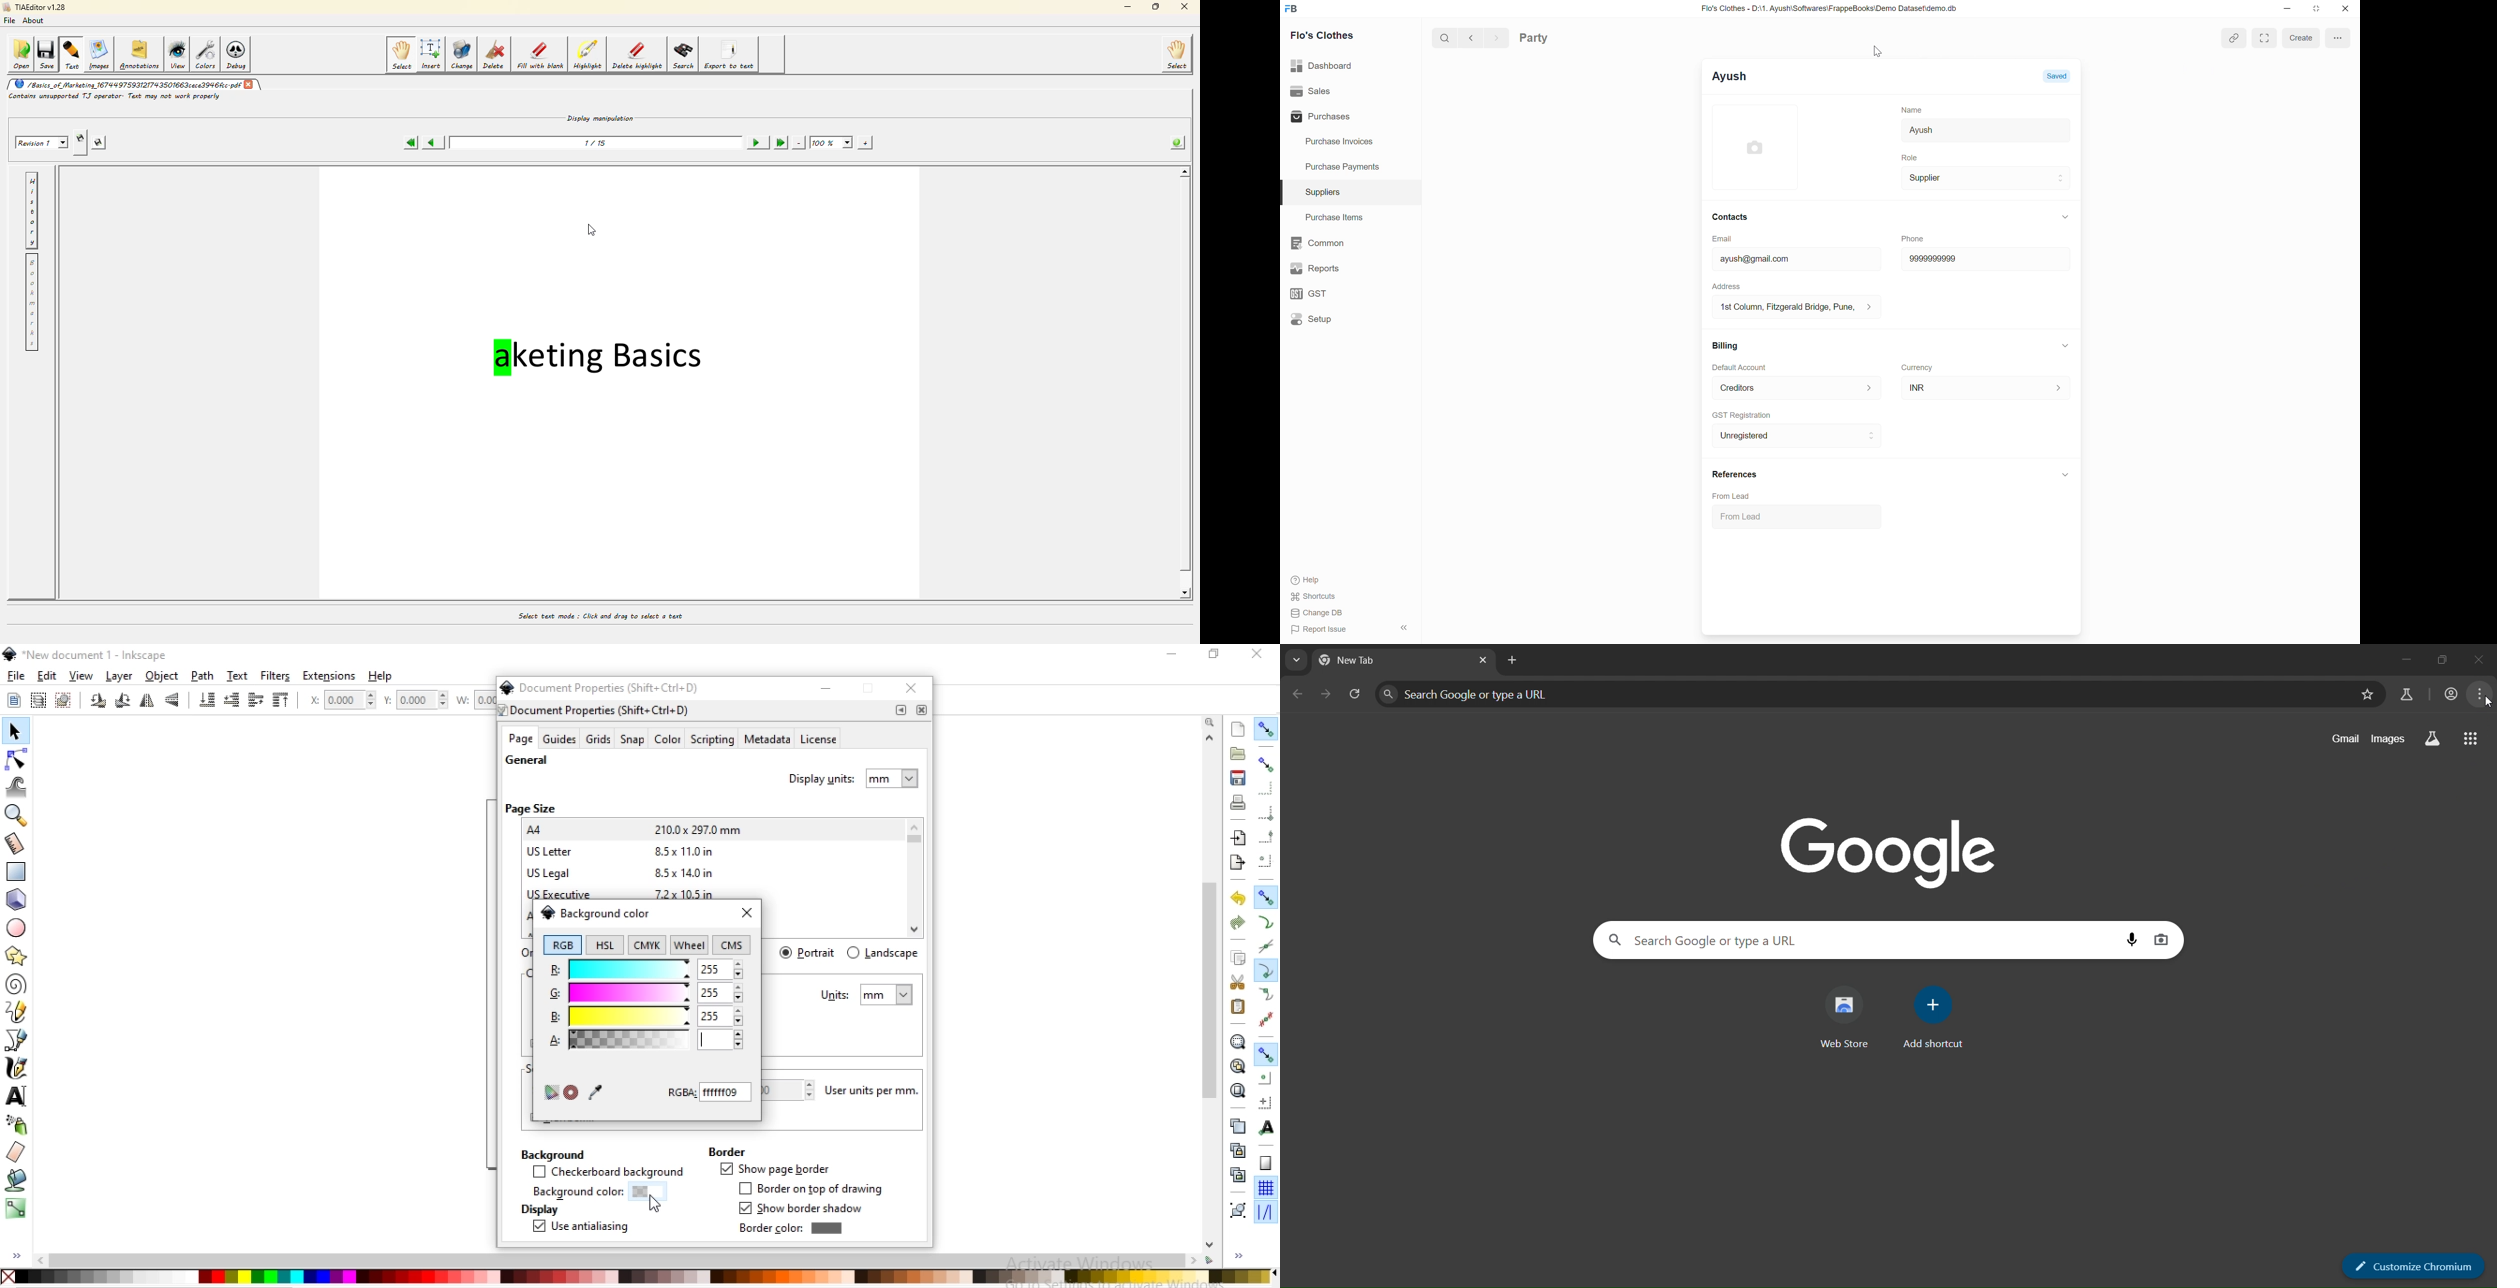  What do you see at coordinates (1722, 238) in the screenshot?
I see `Email` at bounding box center [1722, 238].